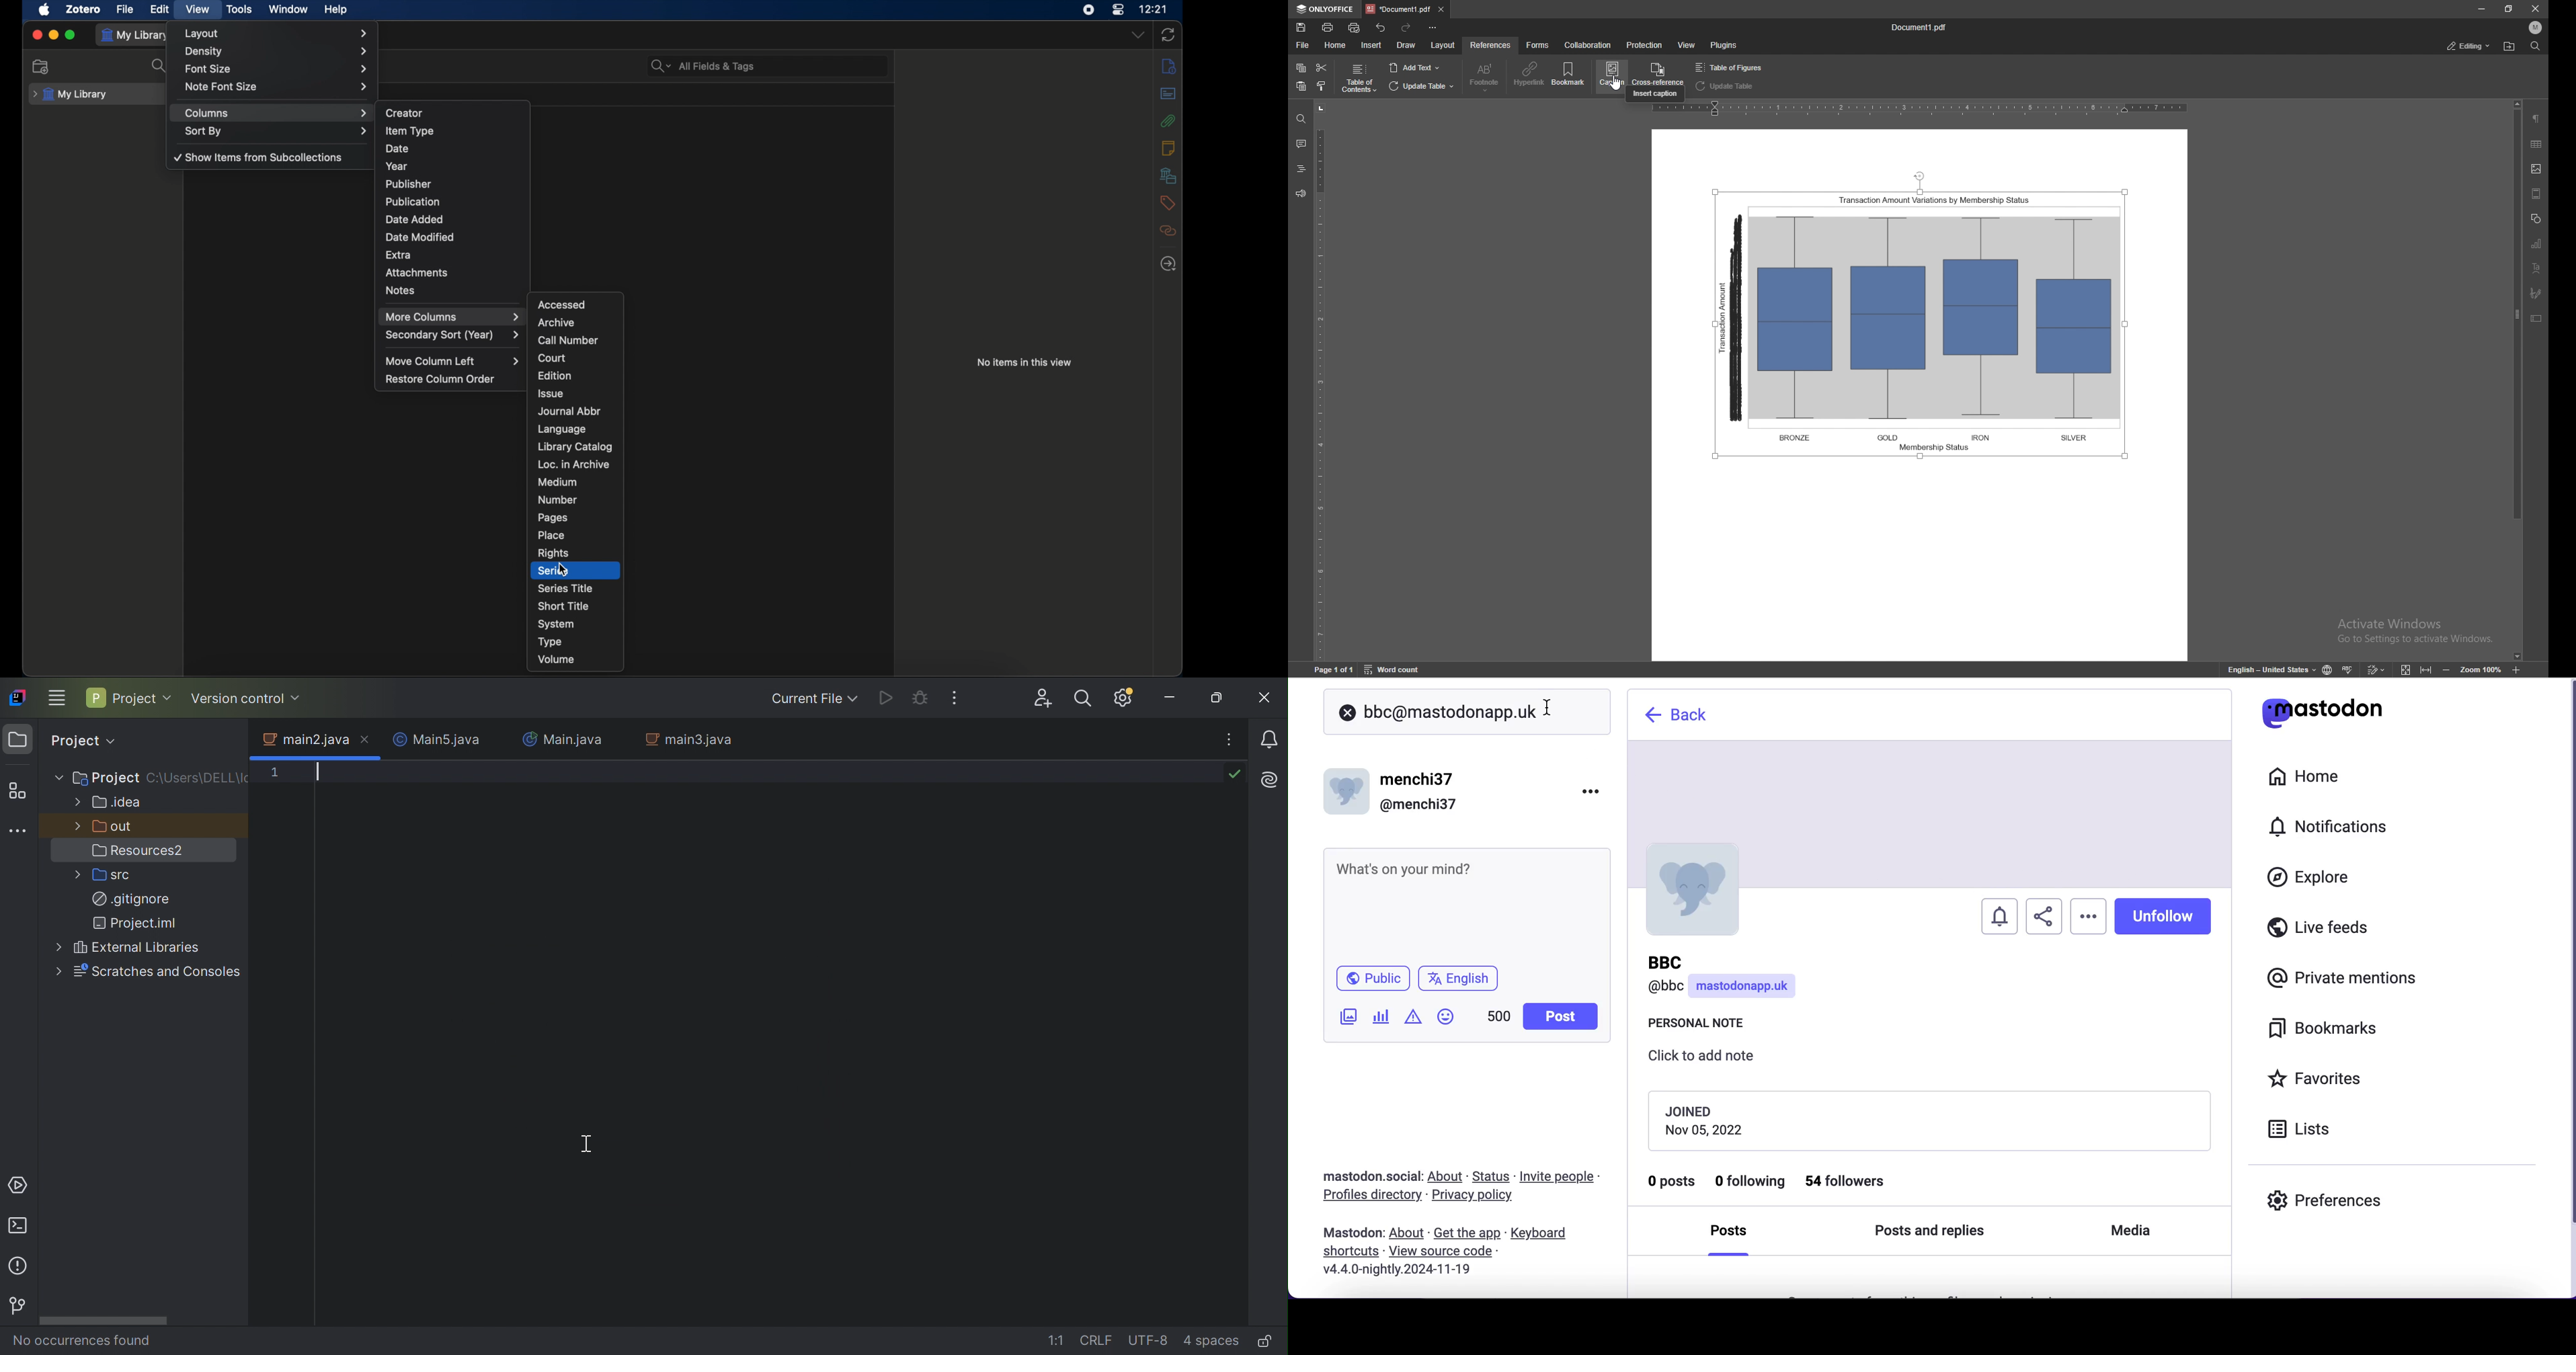  Describe the element at coordinates (83, 9) in the screenshot. I see `zotero` at that location.